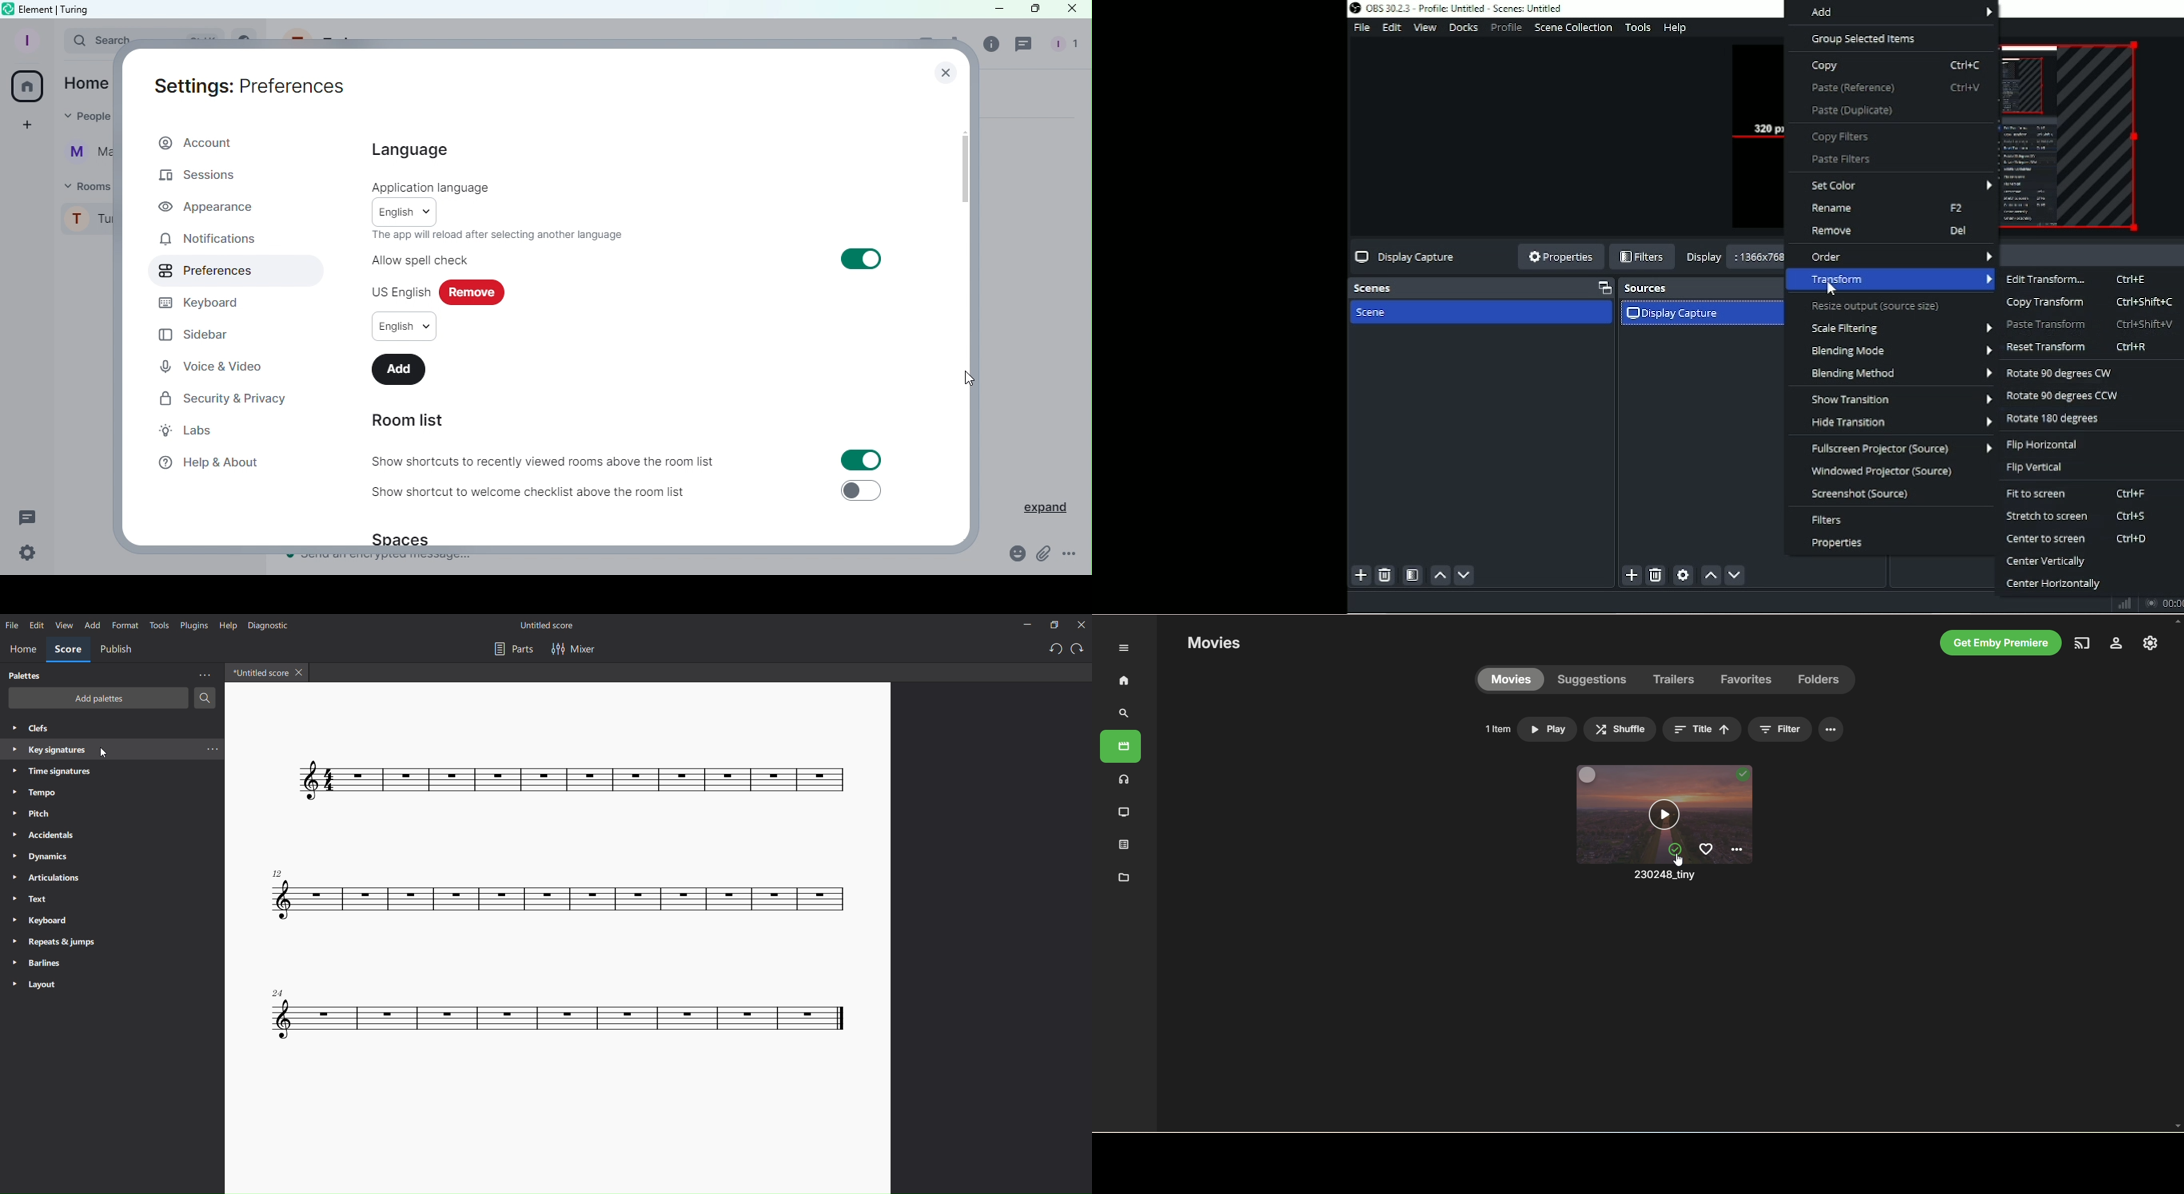 This screenshot has width=2184, height=1204. What do you see at coordinates (37, 984) in the screenshot?
I see `layout` at bounding box center [37, 984].